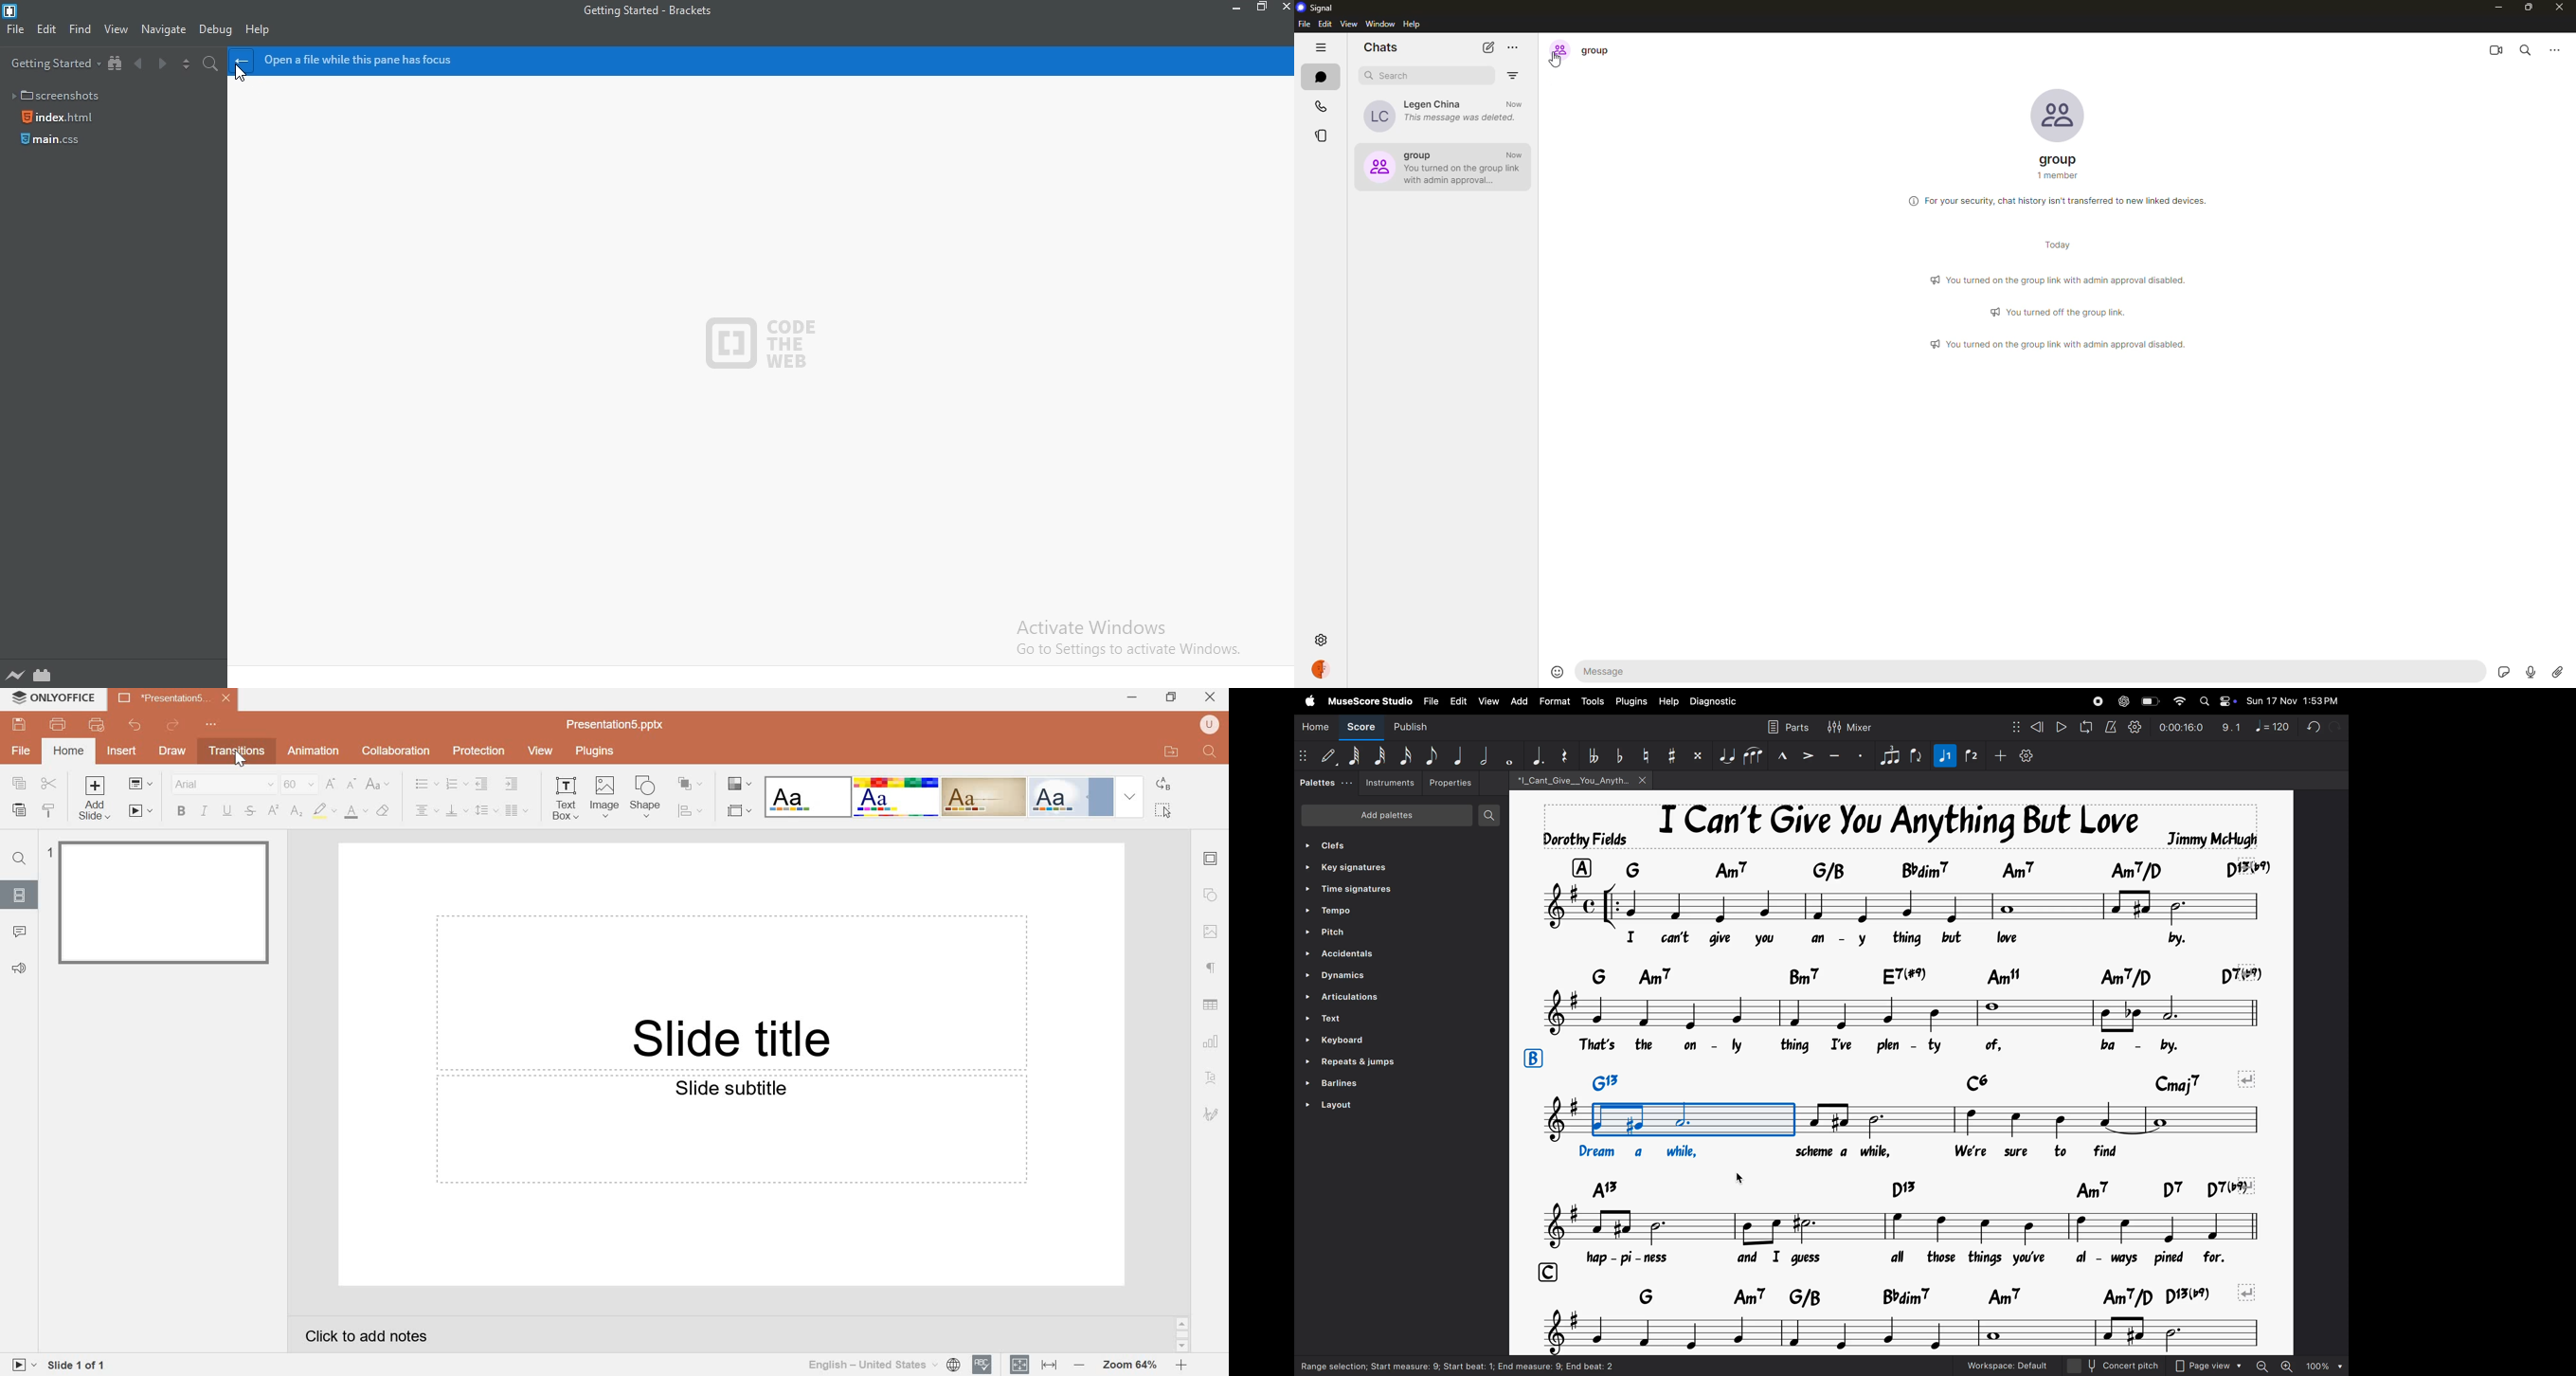  I want to click on arrange shape, so click(693, 783).